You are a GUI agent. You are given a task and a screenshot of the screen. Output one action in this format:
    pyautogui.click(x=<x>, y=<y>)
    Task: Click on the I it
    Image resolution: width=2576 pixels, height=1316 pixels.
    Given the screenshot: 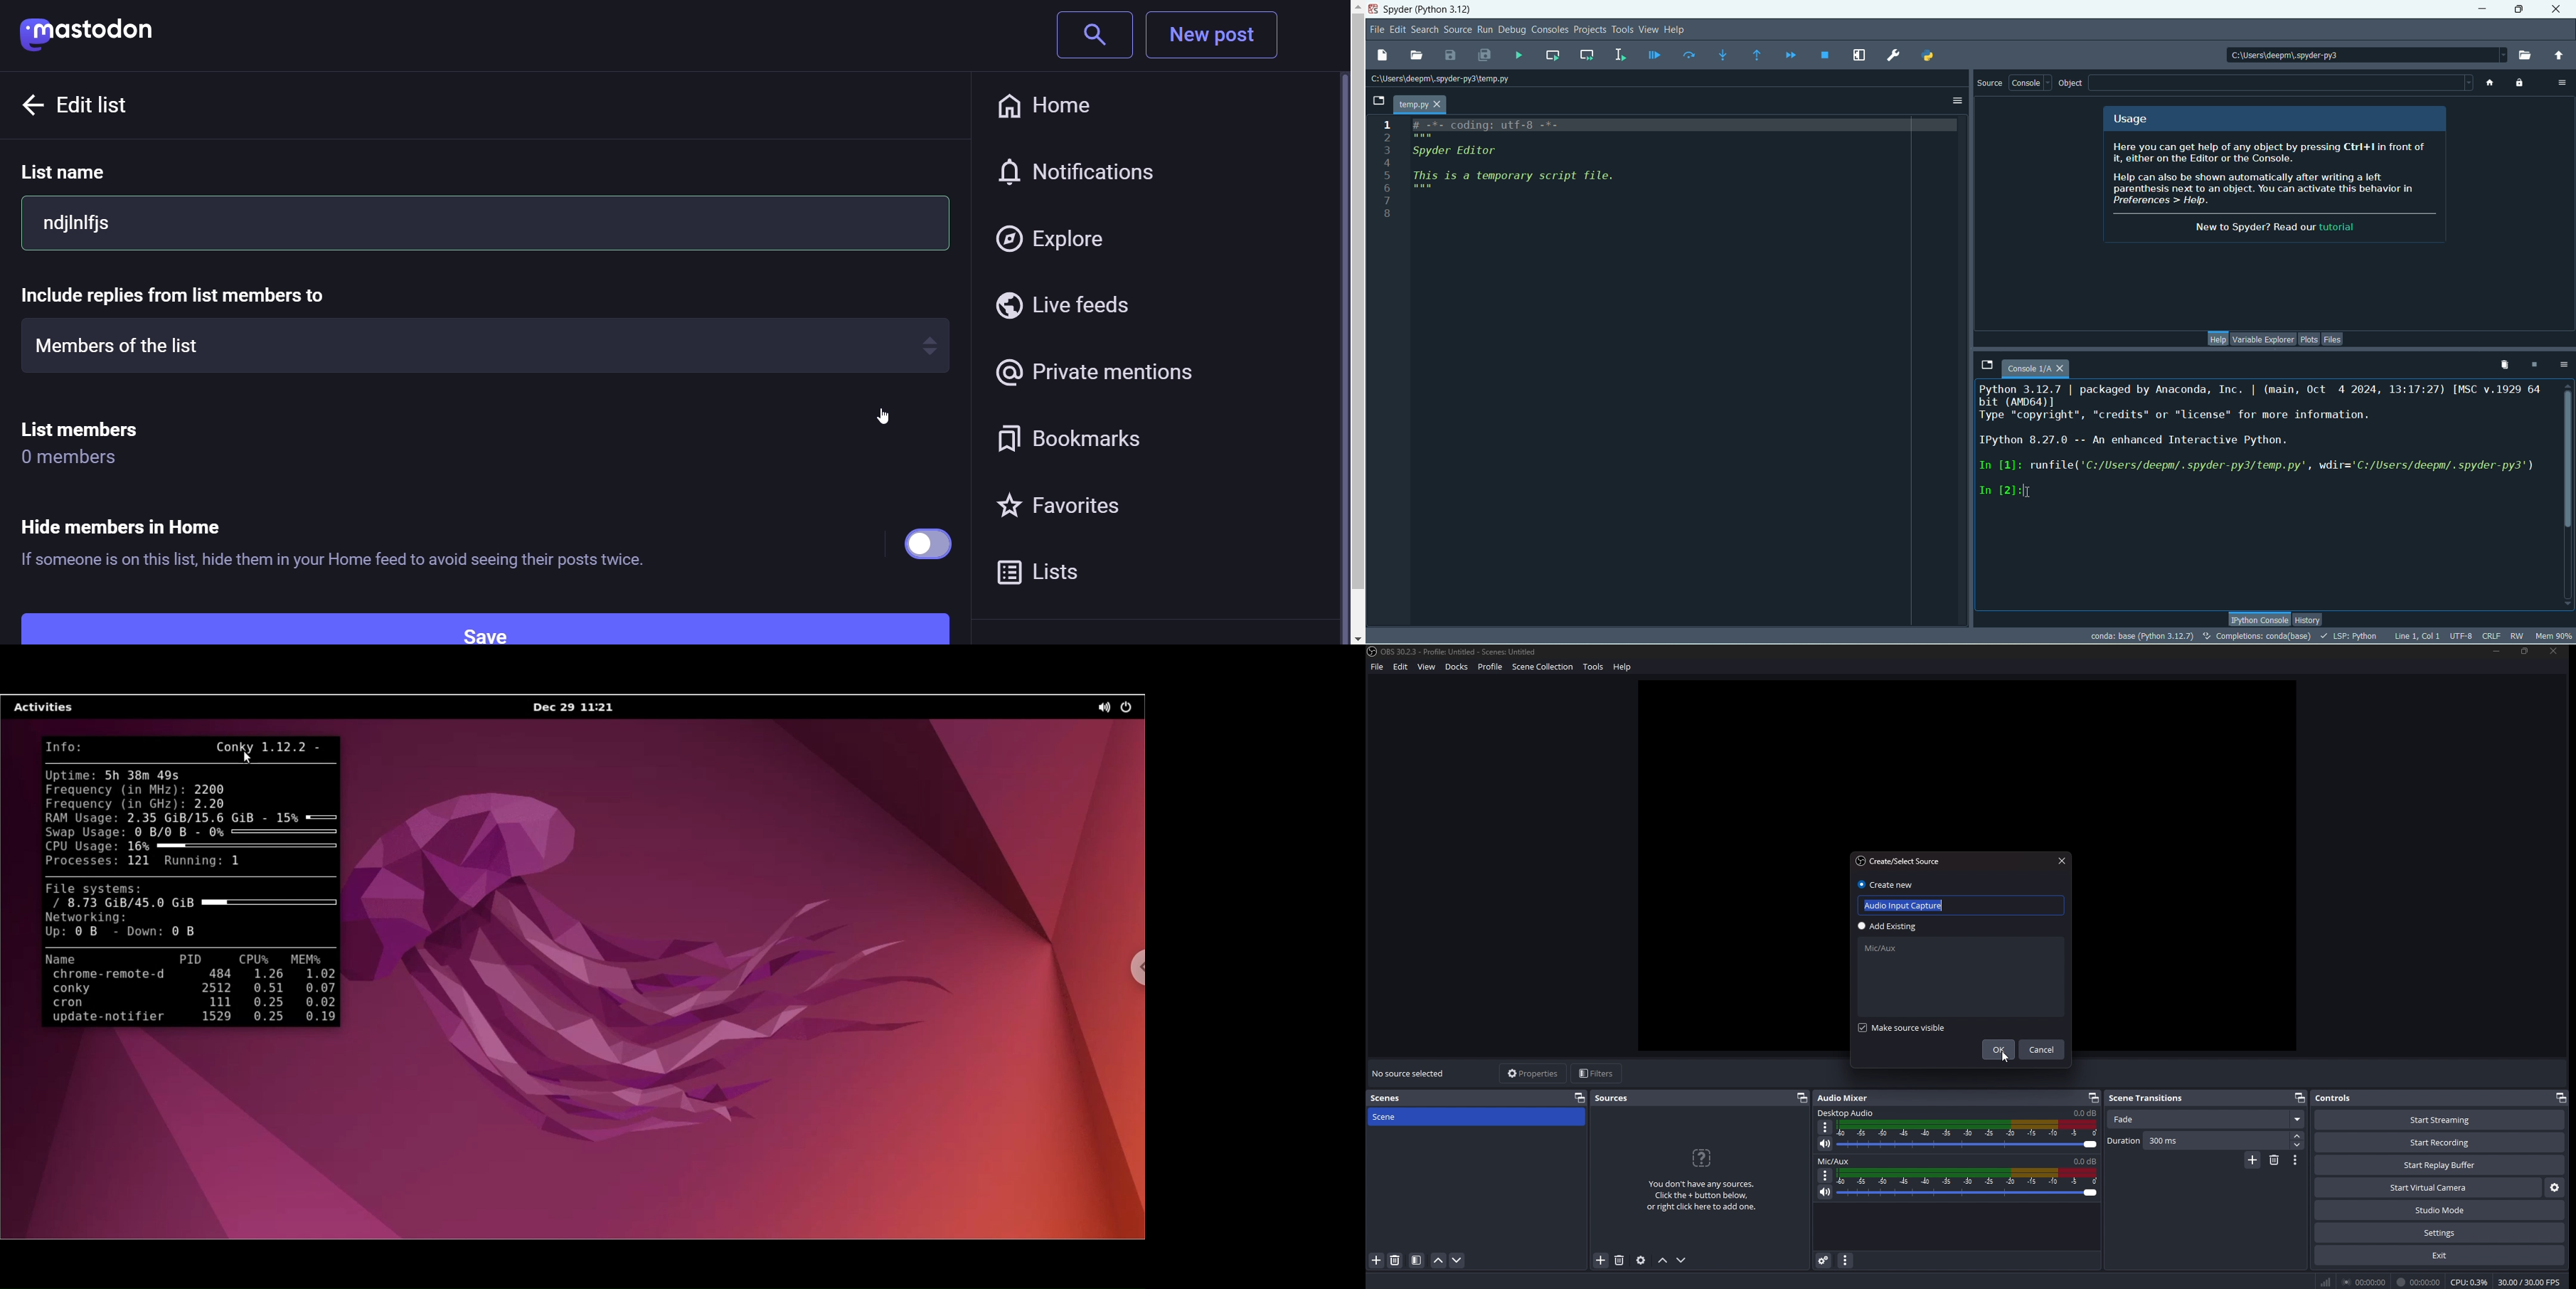 What is the action you would take?
    pyautogui.click(x=2420, y=1281)
    